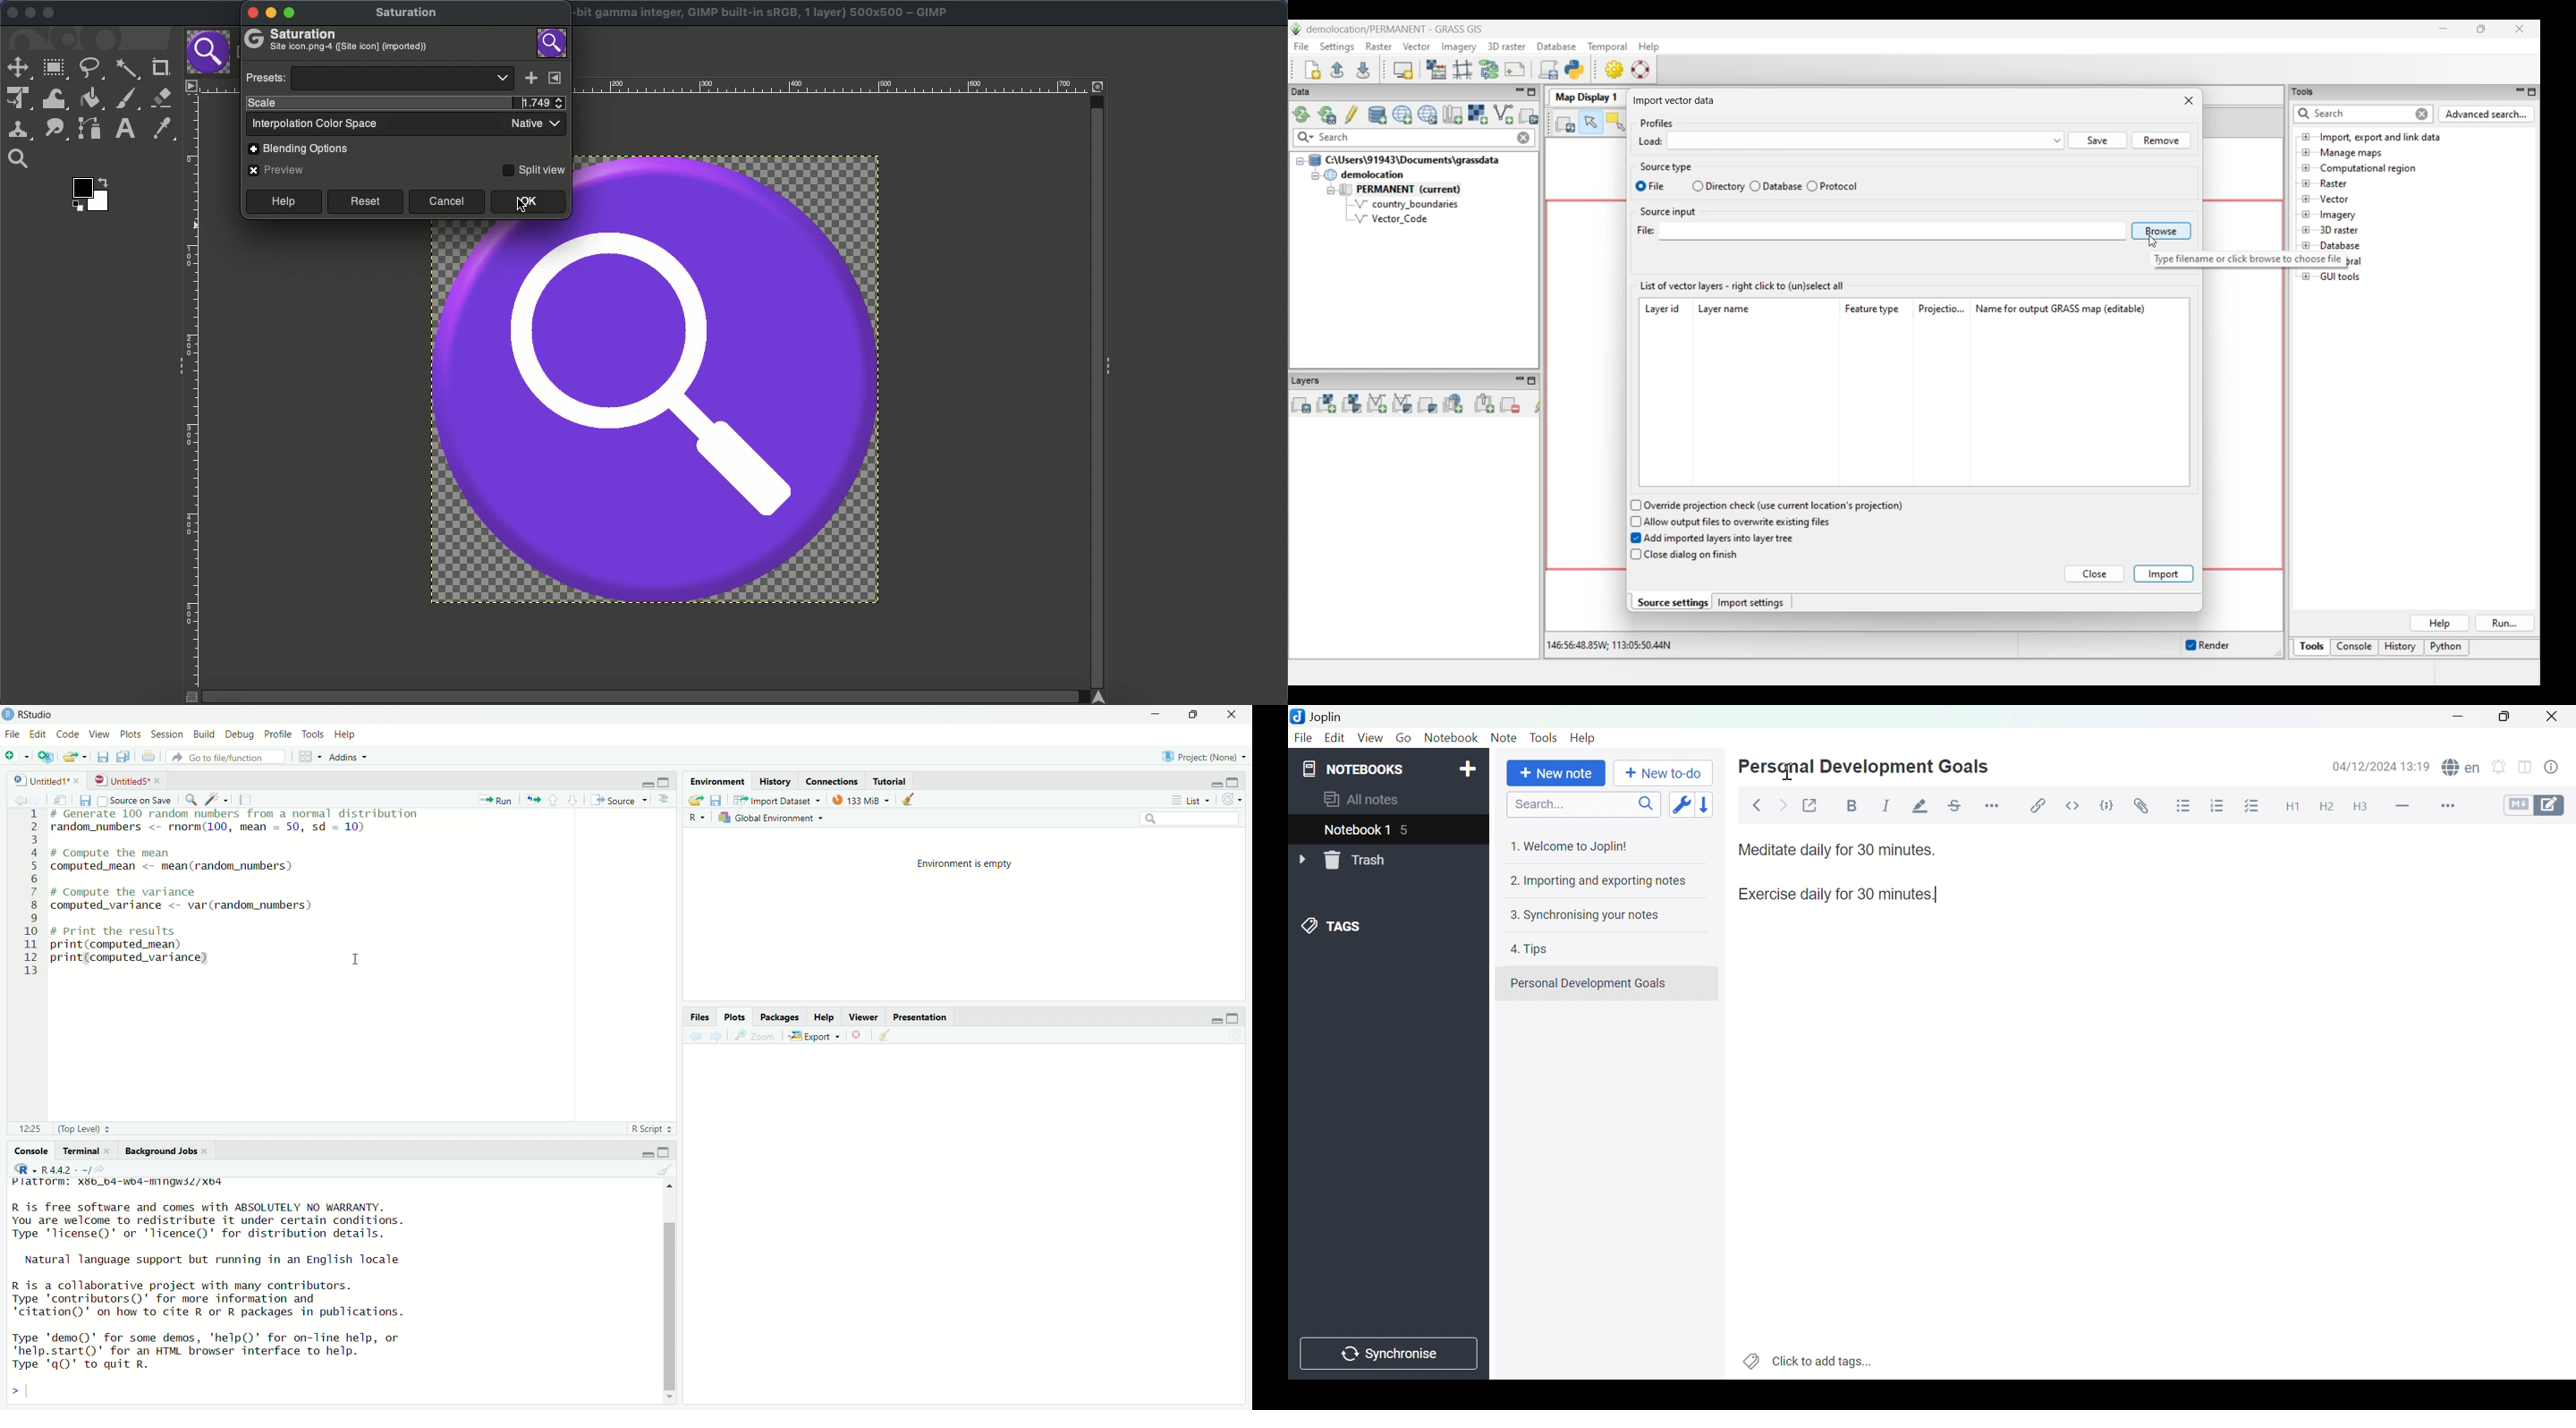 The height and width of the screenshot is (1428, 2576). I want to click on global environment, so click(773, 819).